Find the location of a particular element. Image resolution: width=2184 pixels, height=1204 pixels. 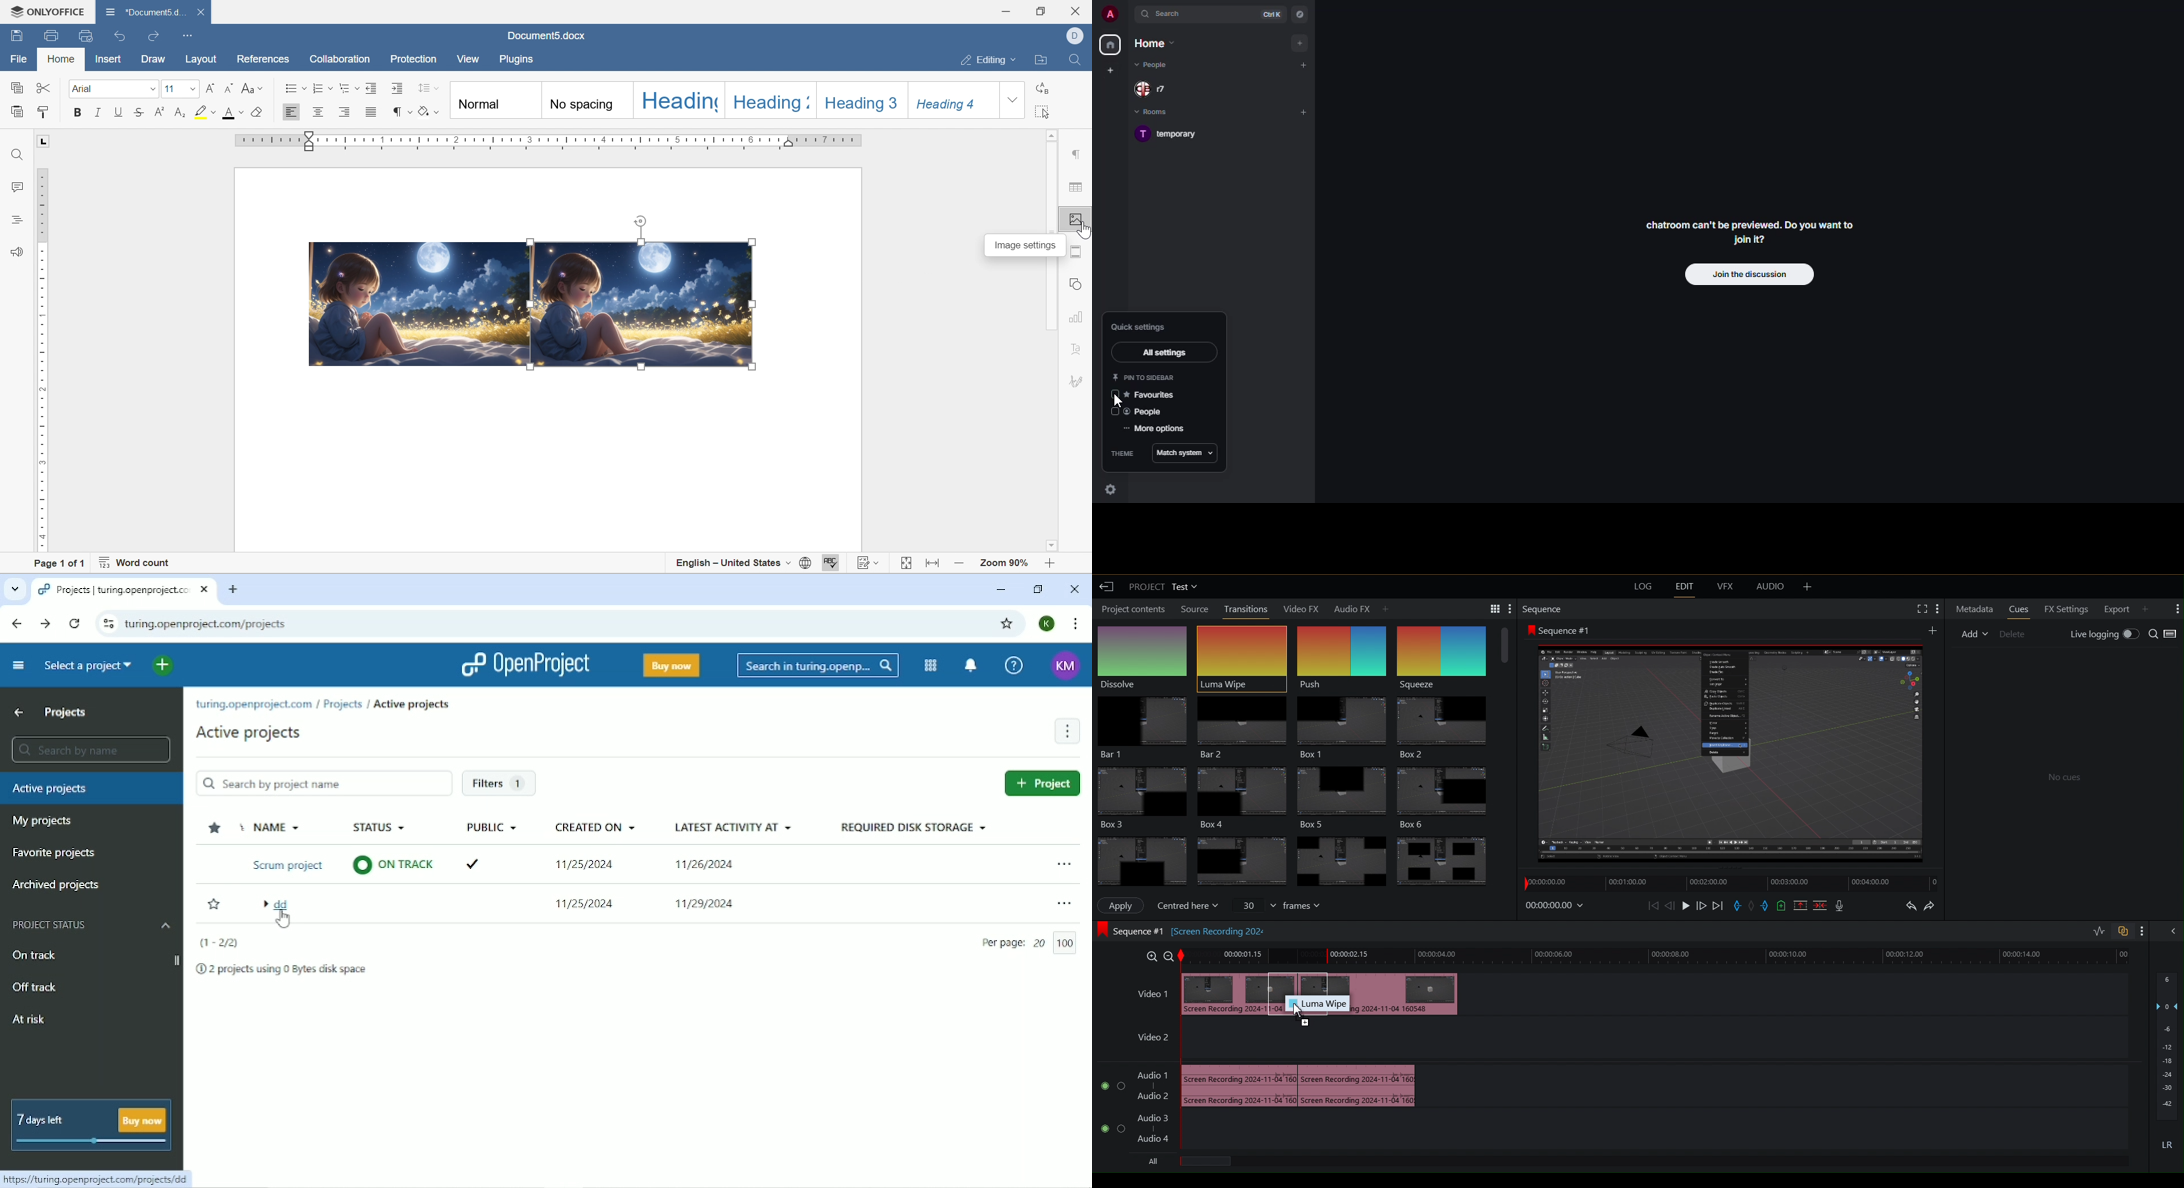

Luna Wipe is located at coordinates (1241, 653).